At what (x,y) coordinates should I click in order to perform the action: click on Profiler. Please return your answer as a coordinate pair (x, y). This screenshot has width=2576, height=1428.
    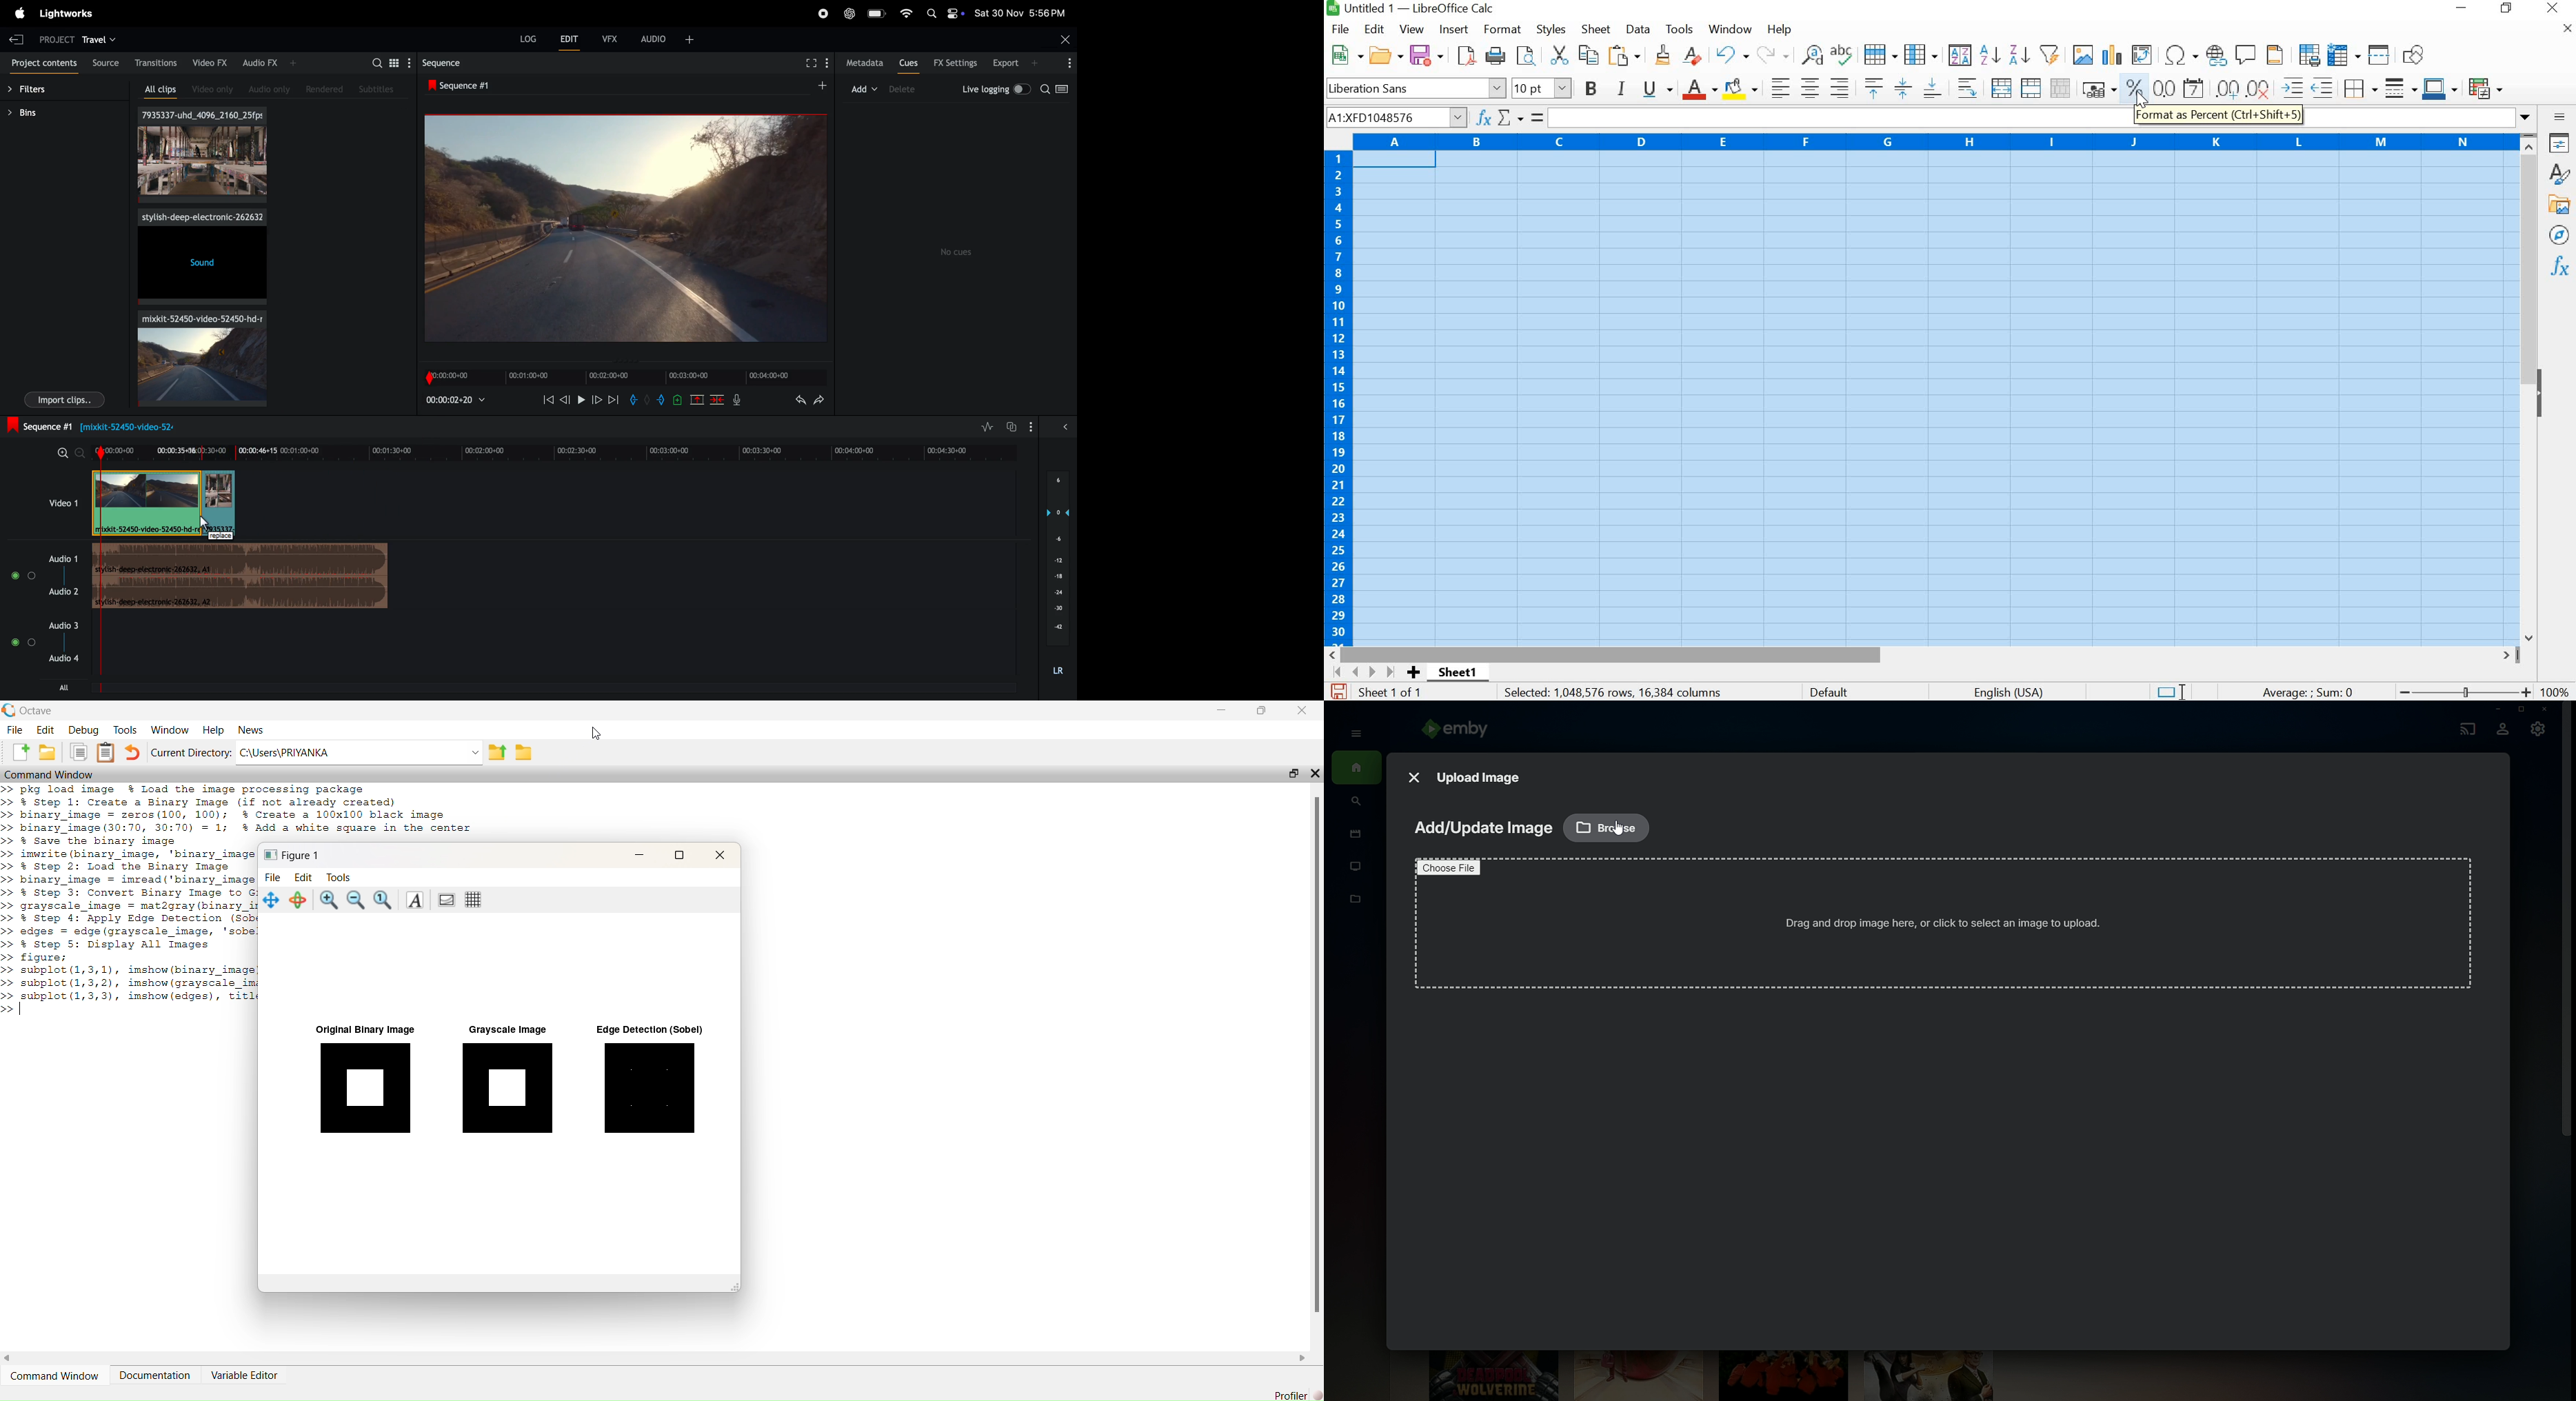
    Looking at the image, I should click on (1298, 1395).